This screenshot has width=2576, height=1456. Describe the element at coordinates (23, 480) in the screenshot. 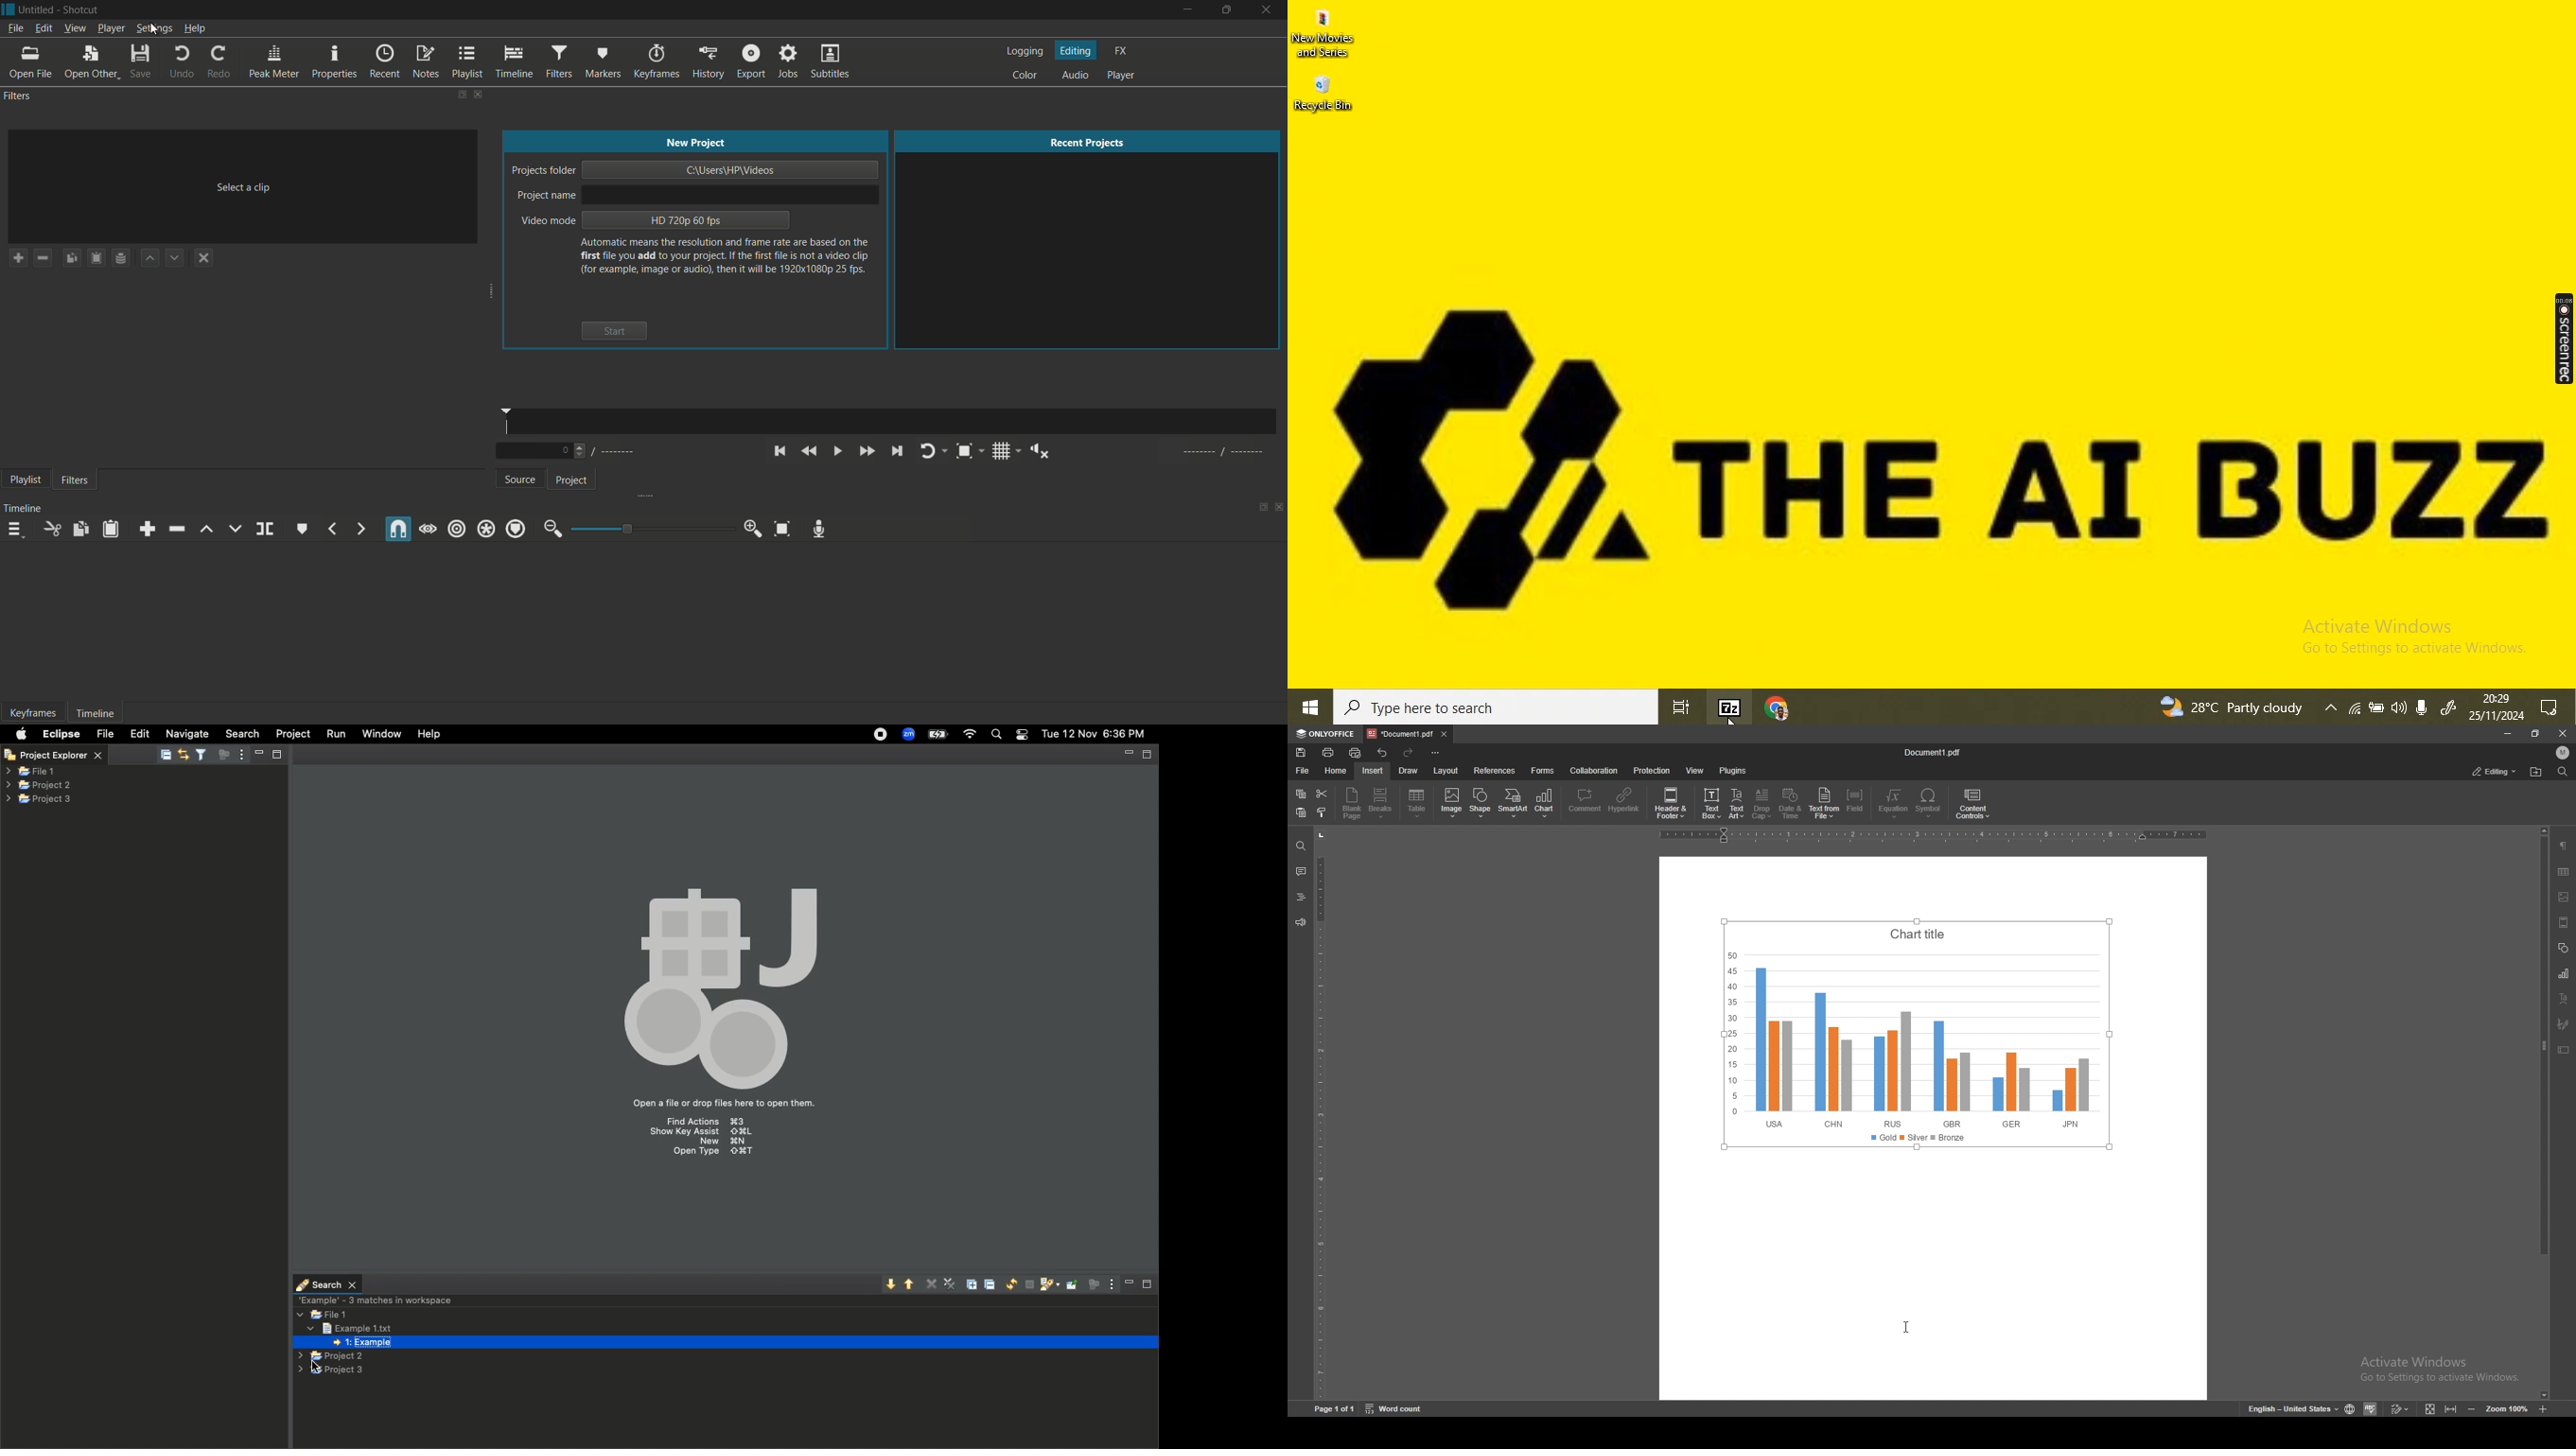

I see `playlist` at that location.